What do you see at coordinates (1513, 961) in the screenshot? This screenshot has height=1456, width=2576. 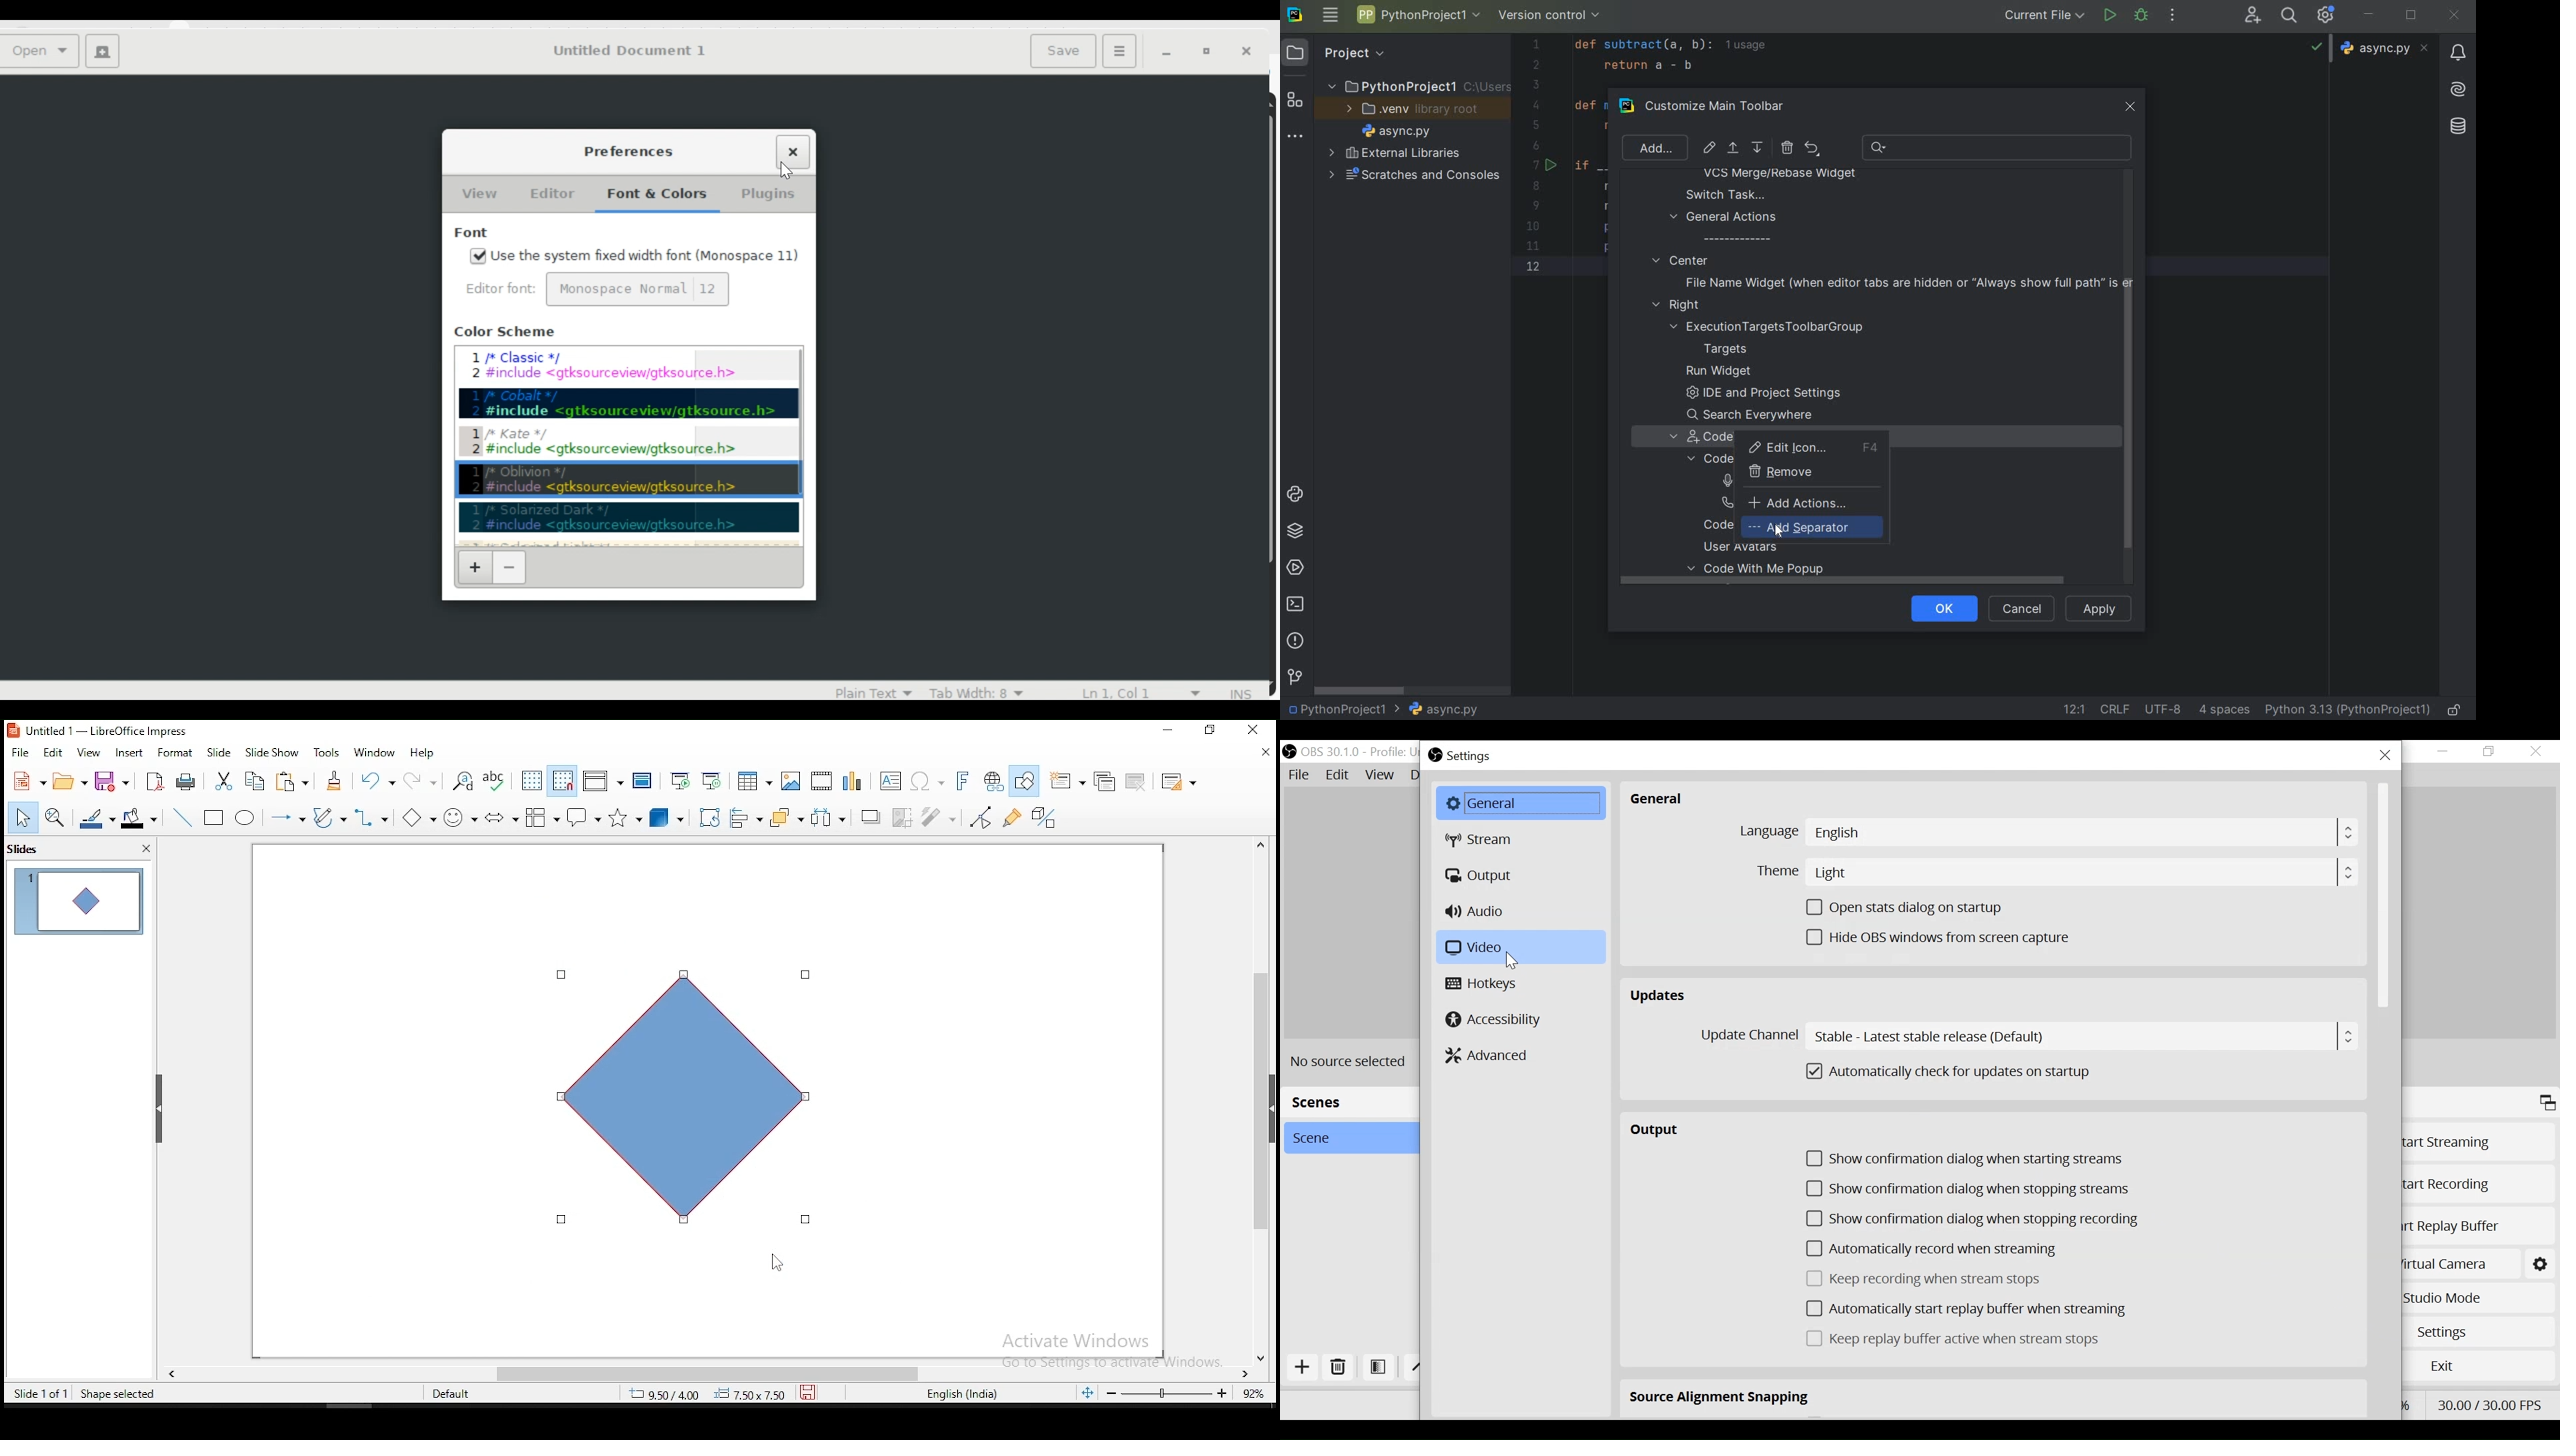 I see `Cursor` at bounding box center [1513, 961].